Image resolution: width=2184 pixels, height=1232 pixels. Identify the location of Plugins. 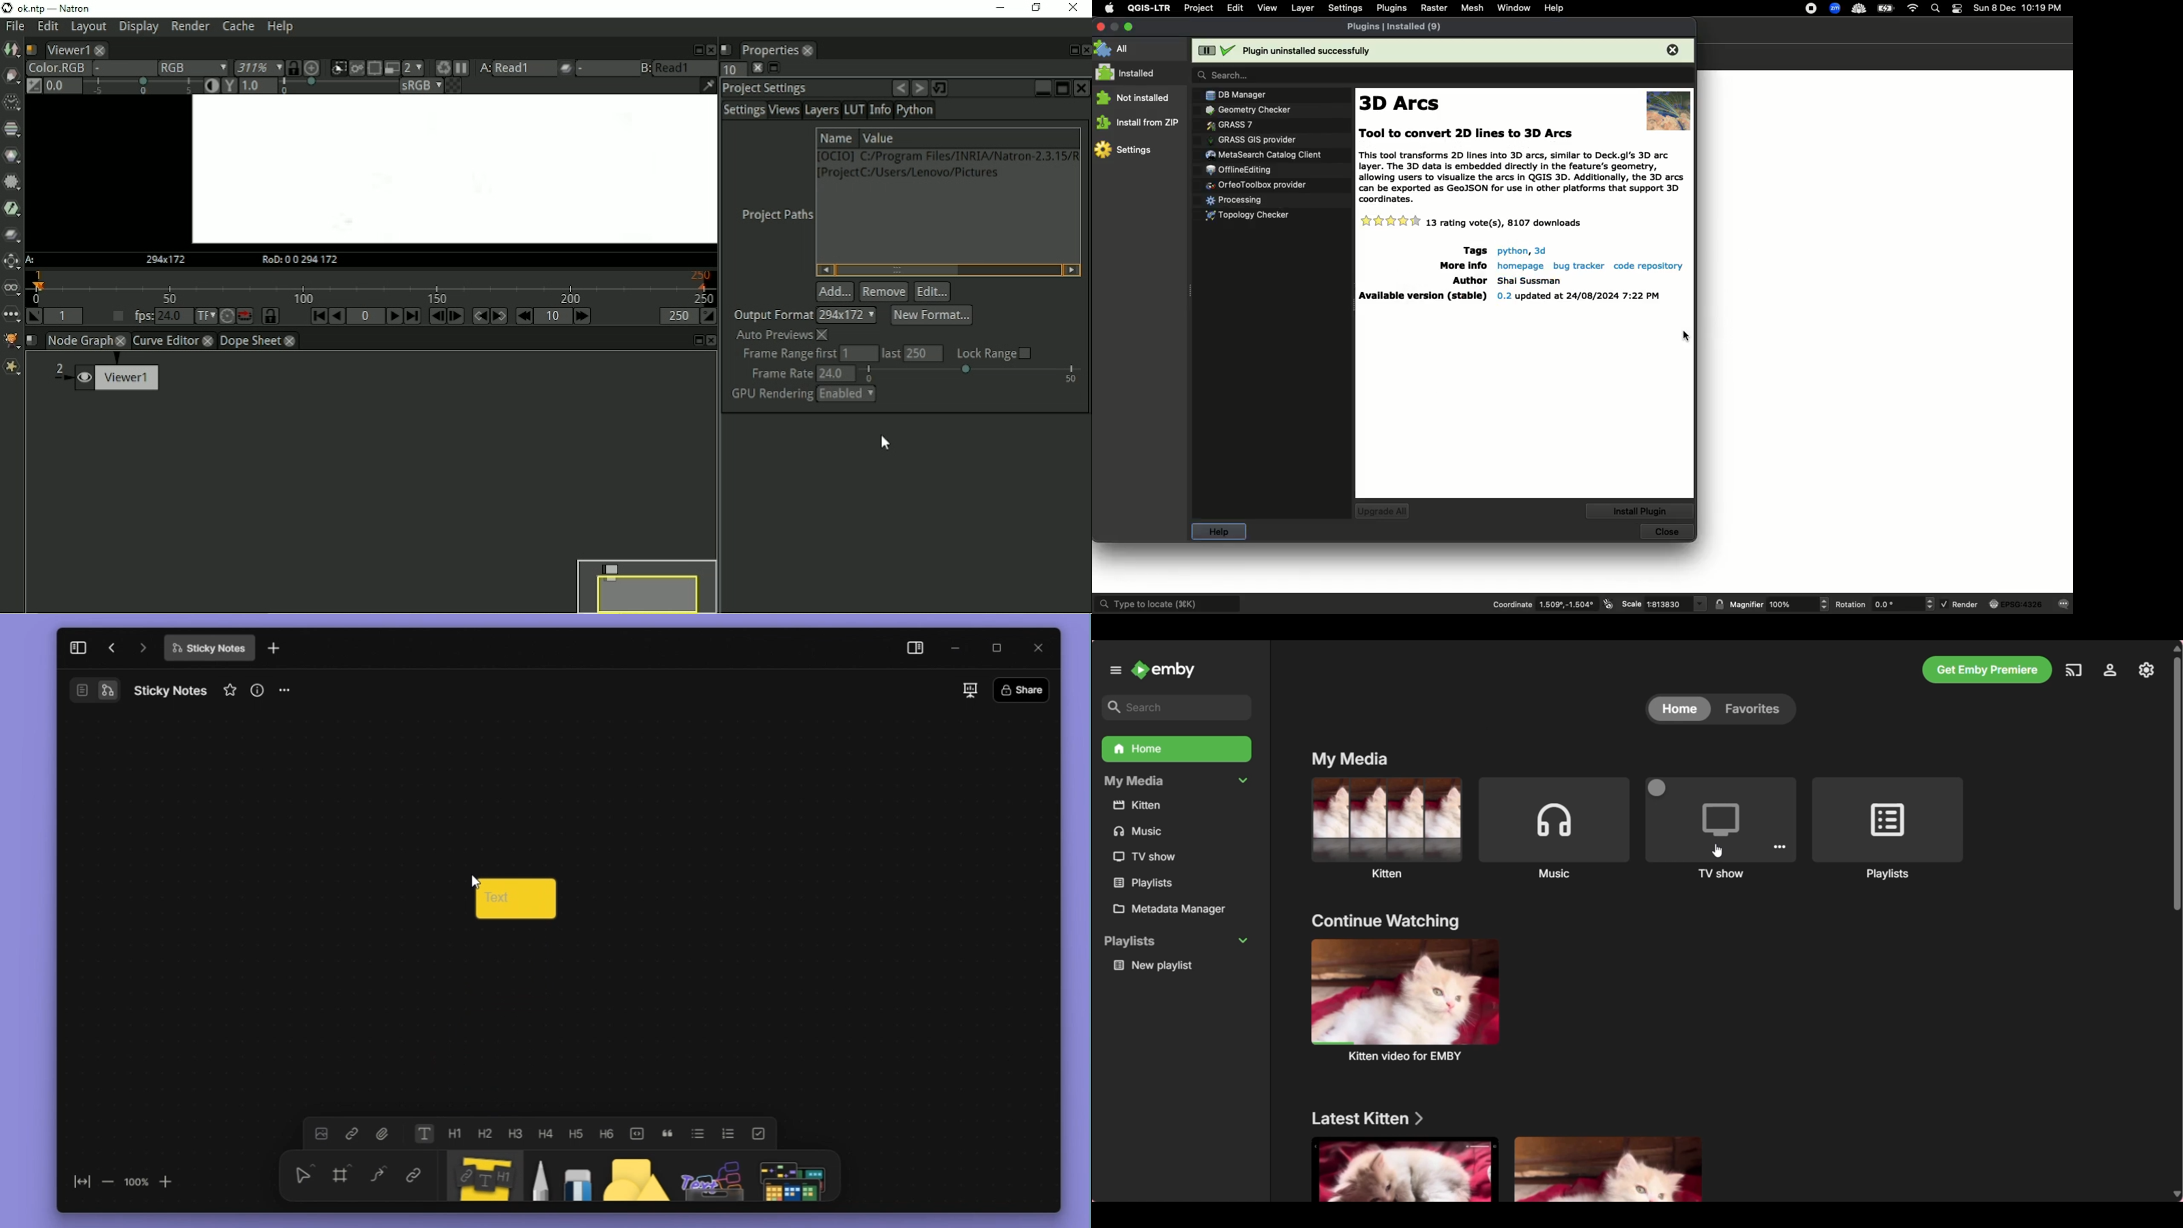
(1267, 154).